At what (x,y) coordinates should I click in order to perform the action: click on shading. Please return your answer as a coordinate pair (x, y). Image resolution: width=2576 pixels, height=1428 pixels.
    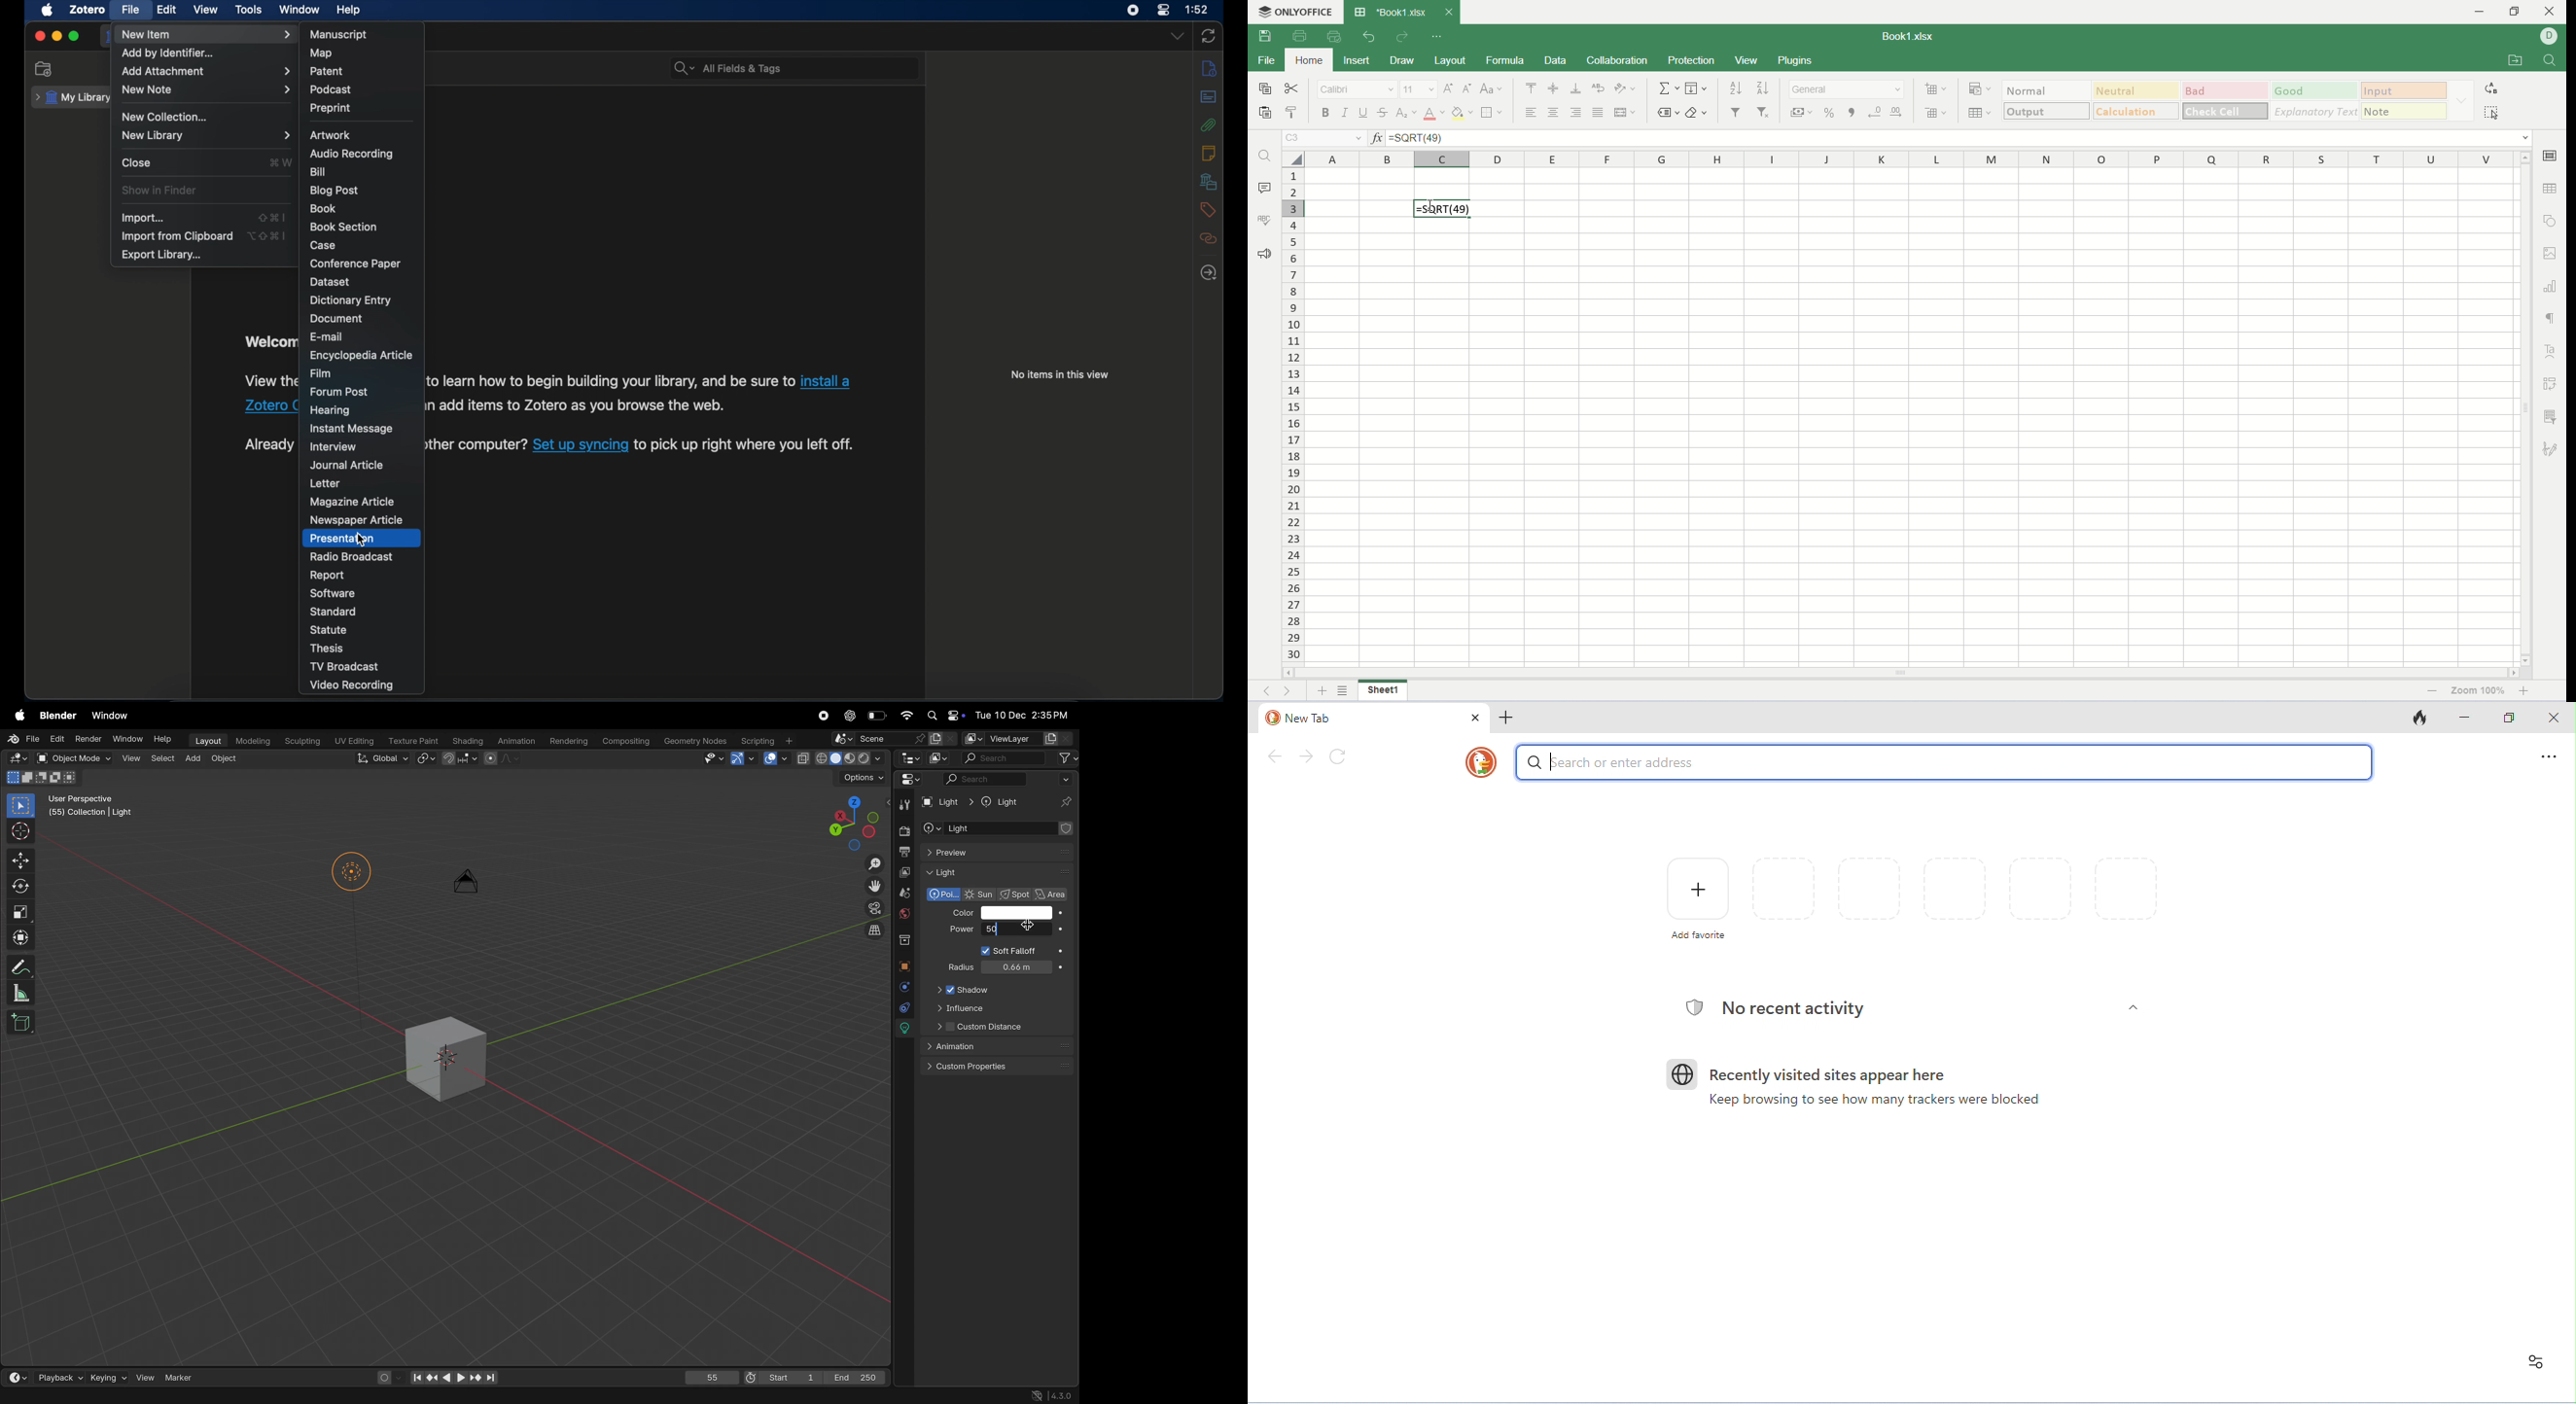
    Looking at the image, I should click on (469, 739).